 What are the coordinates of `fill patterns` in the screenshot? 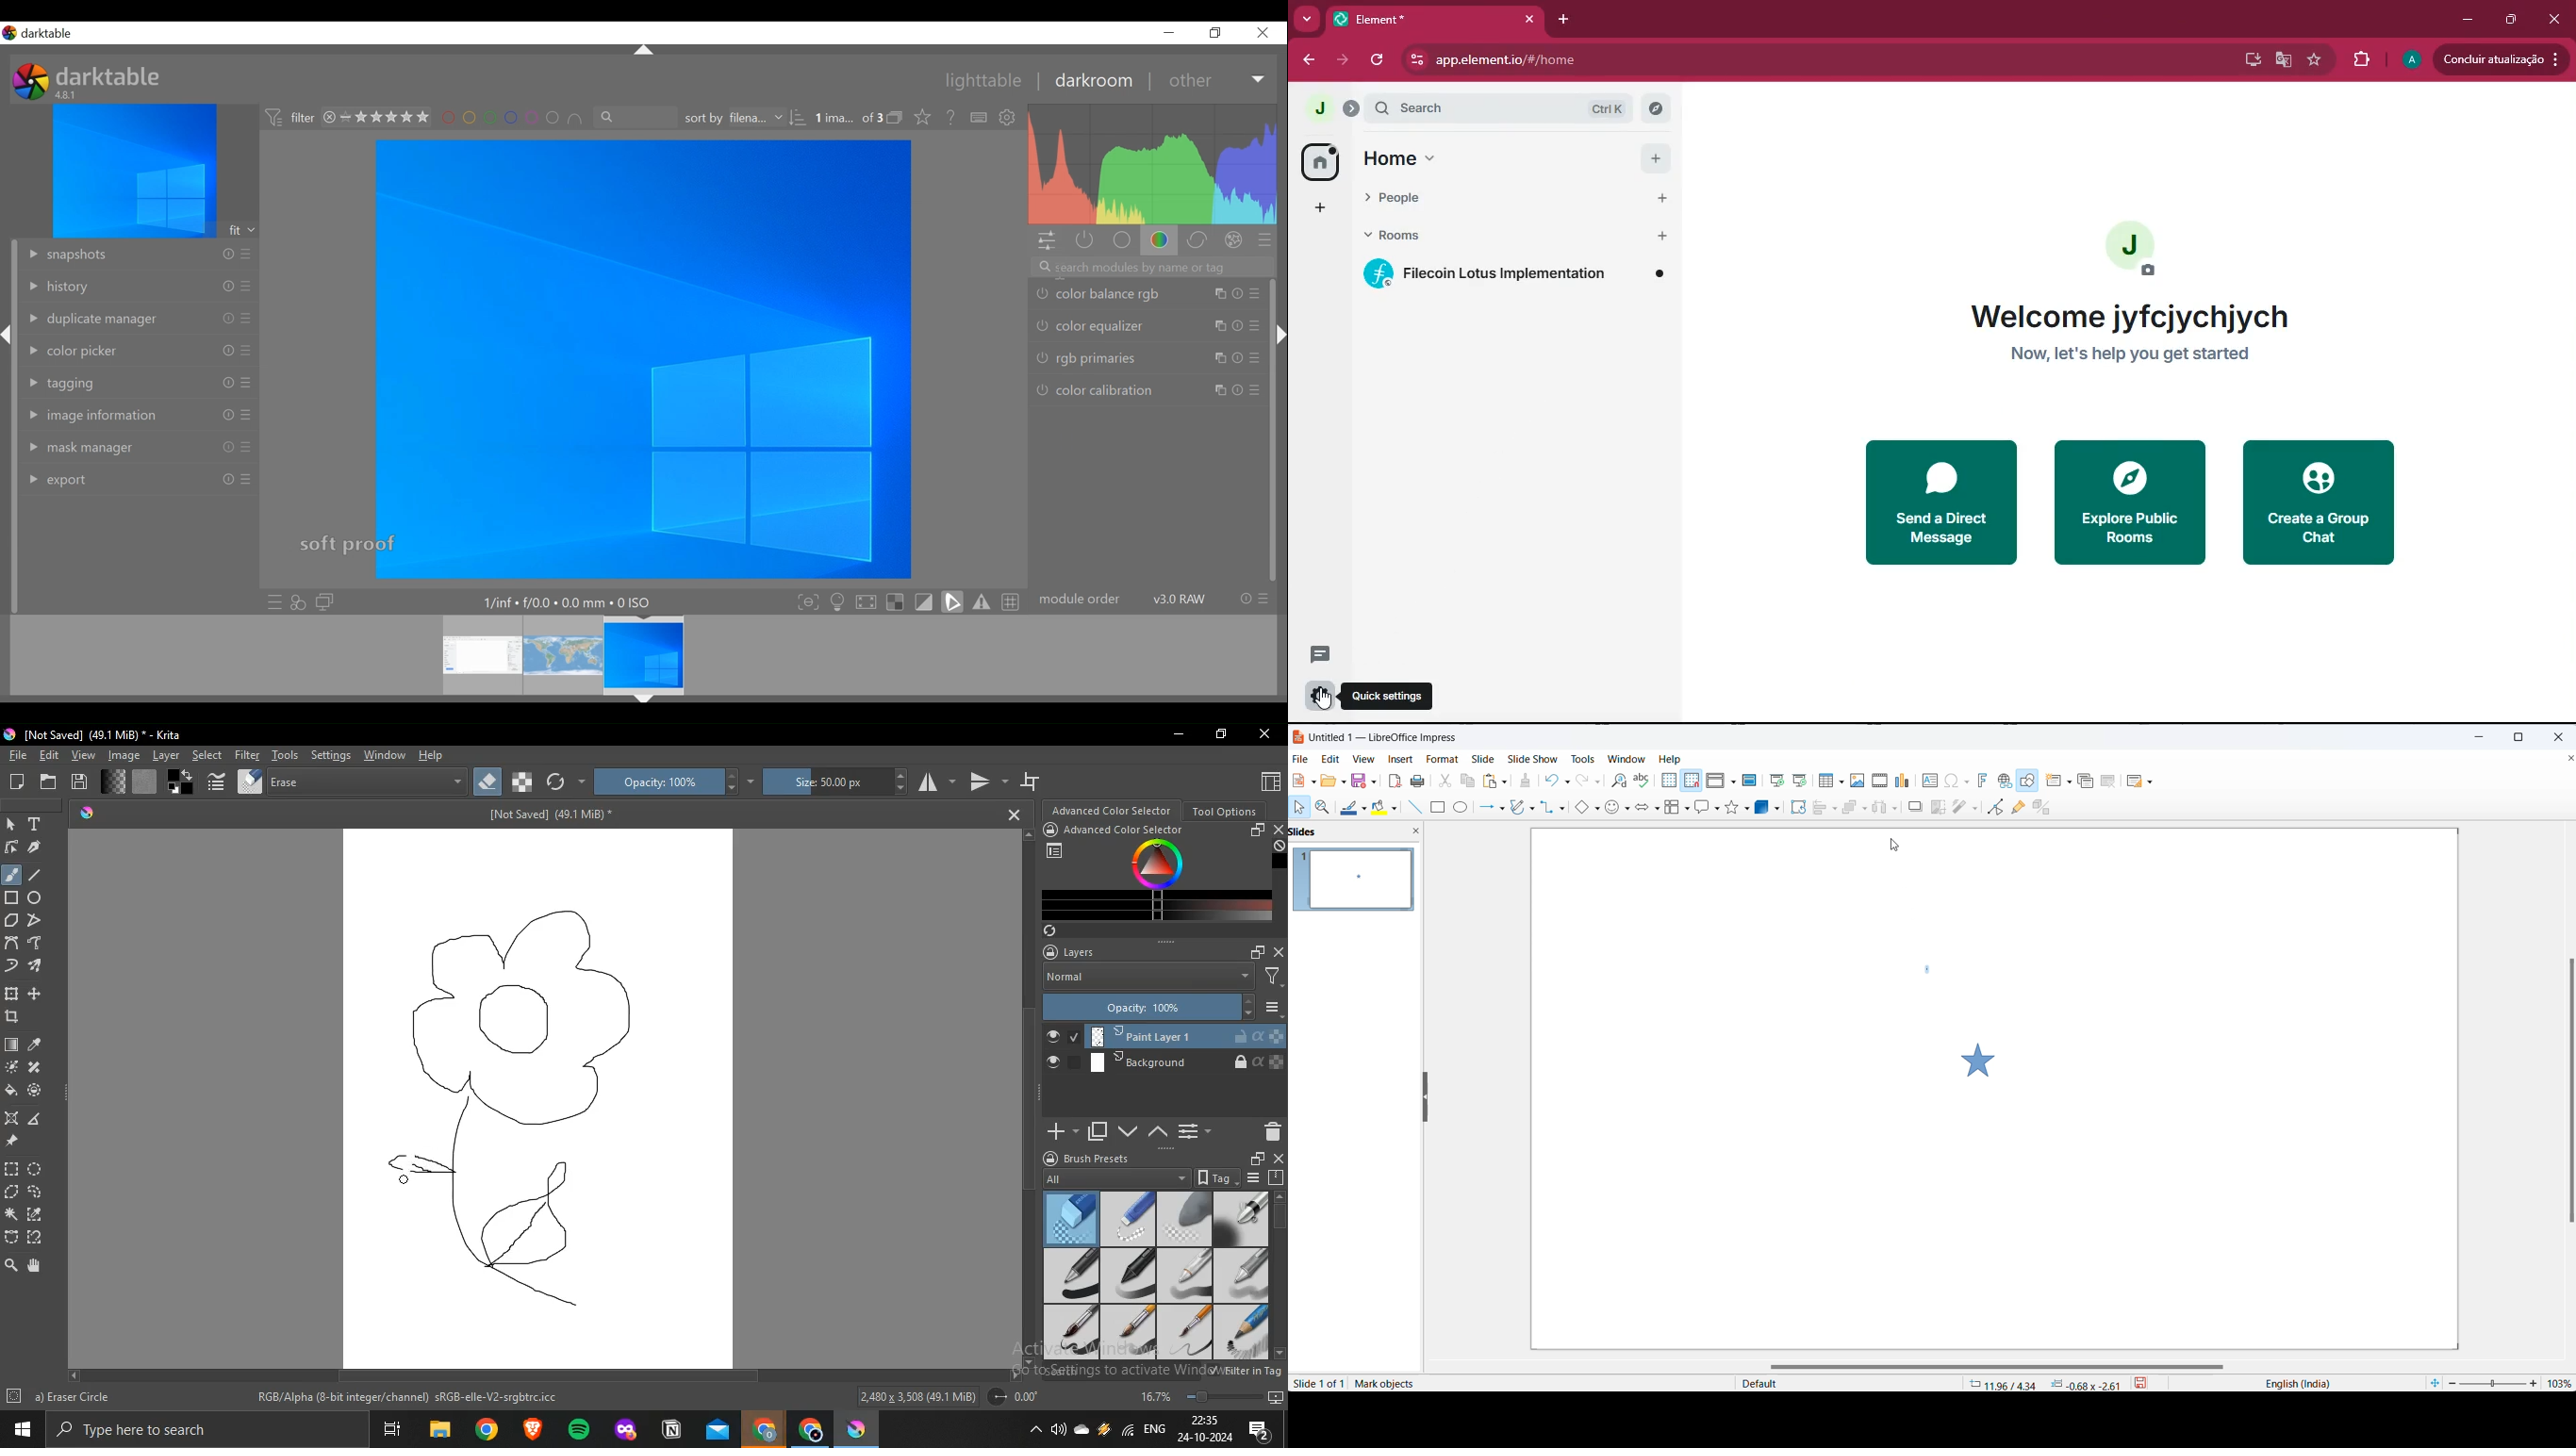 It's located at (147, 782).